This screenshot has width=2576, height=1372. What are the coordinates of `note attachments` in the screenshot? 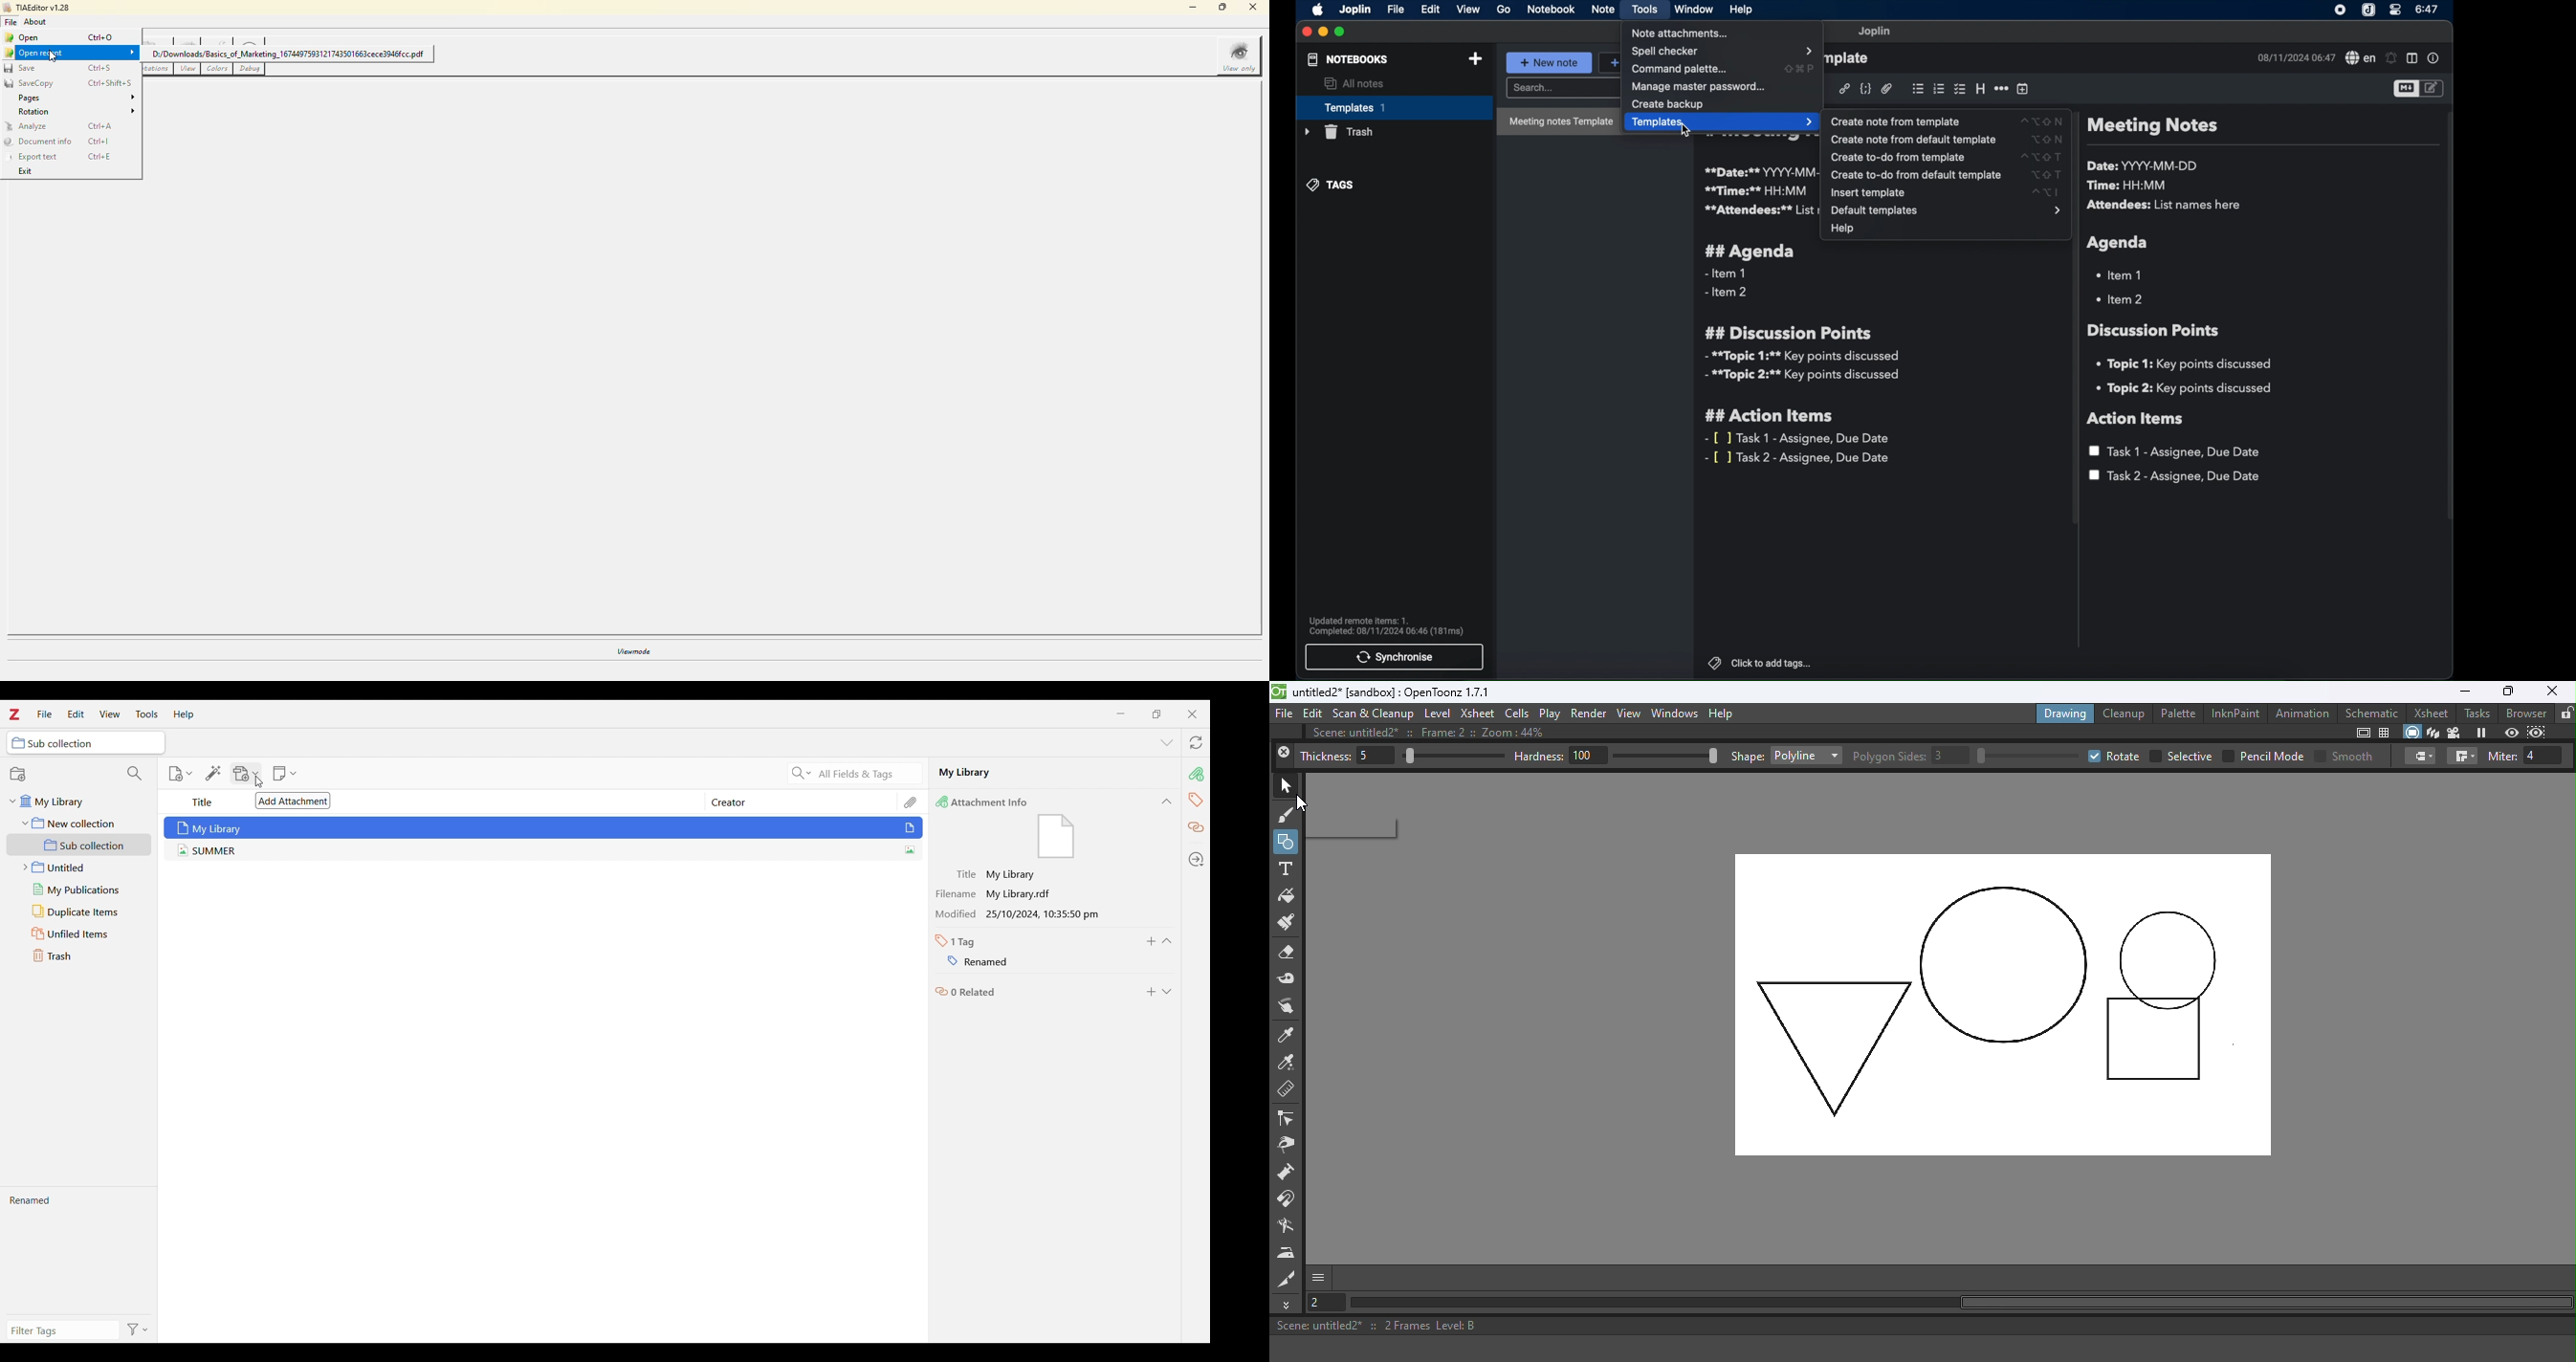 It's located at (1682, 33).